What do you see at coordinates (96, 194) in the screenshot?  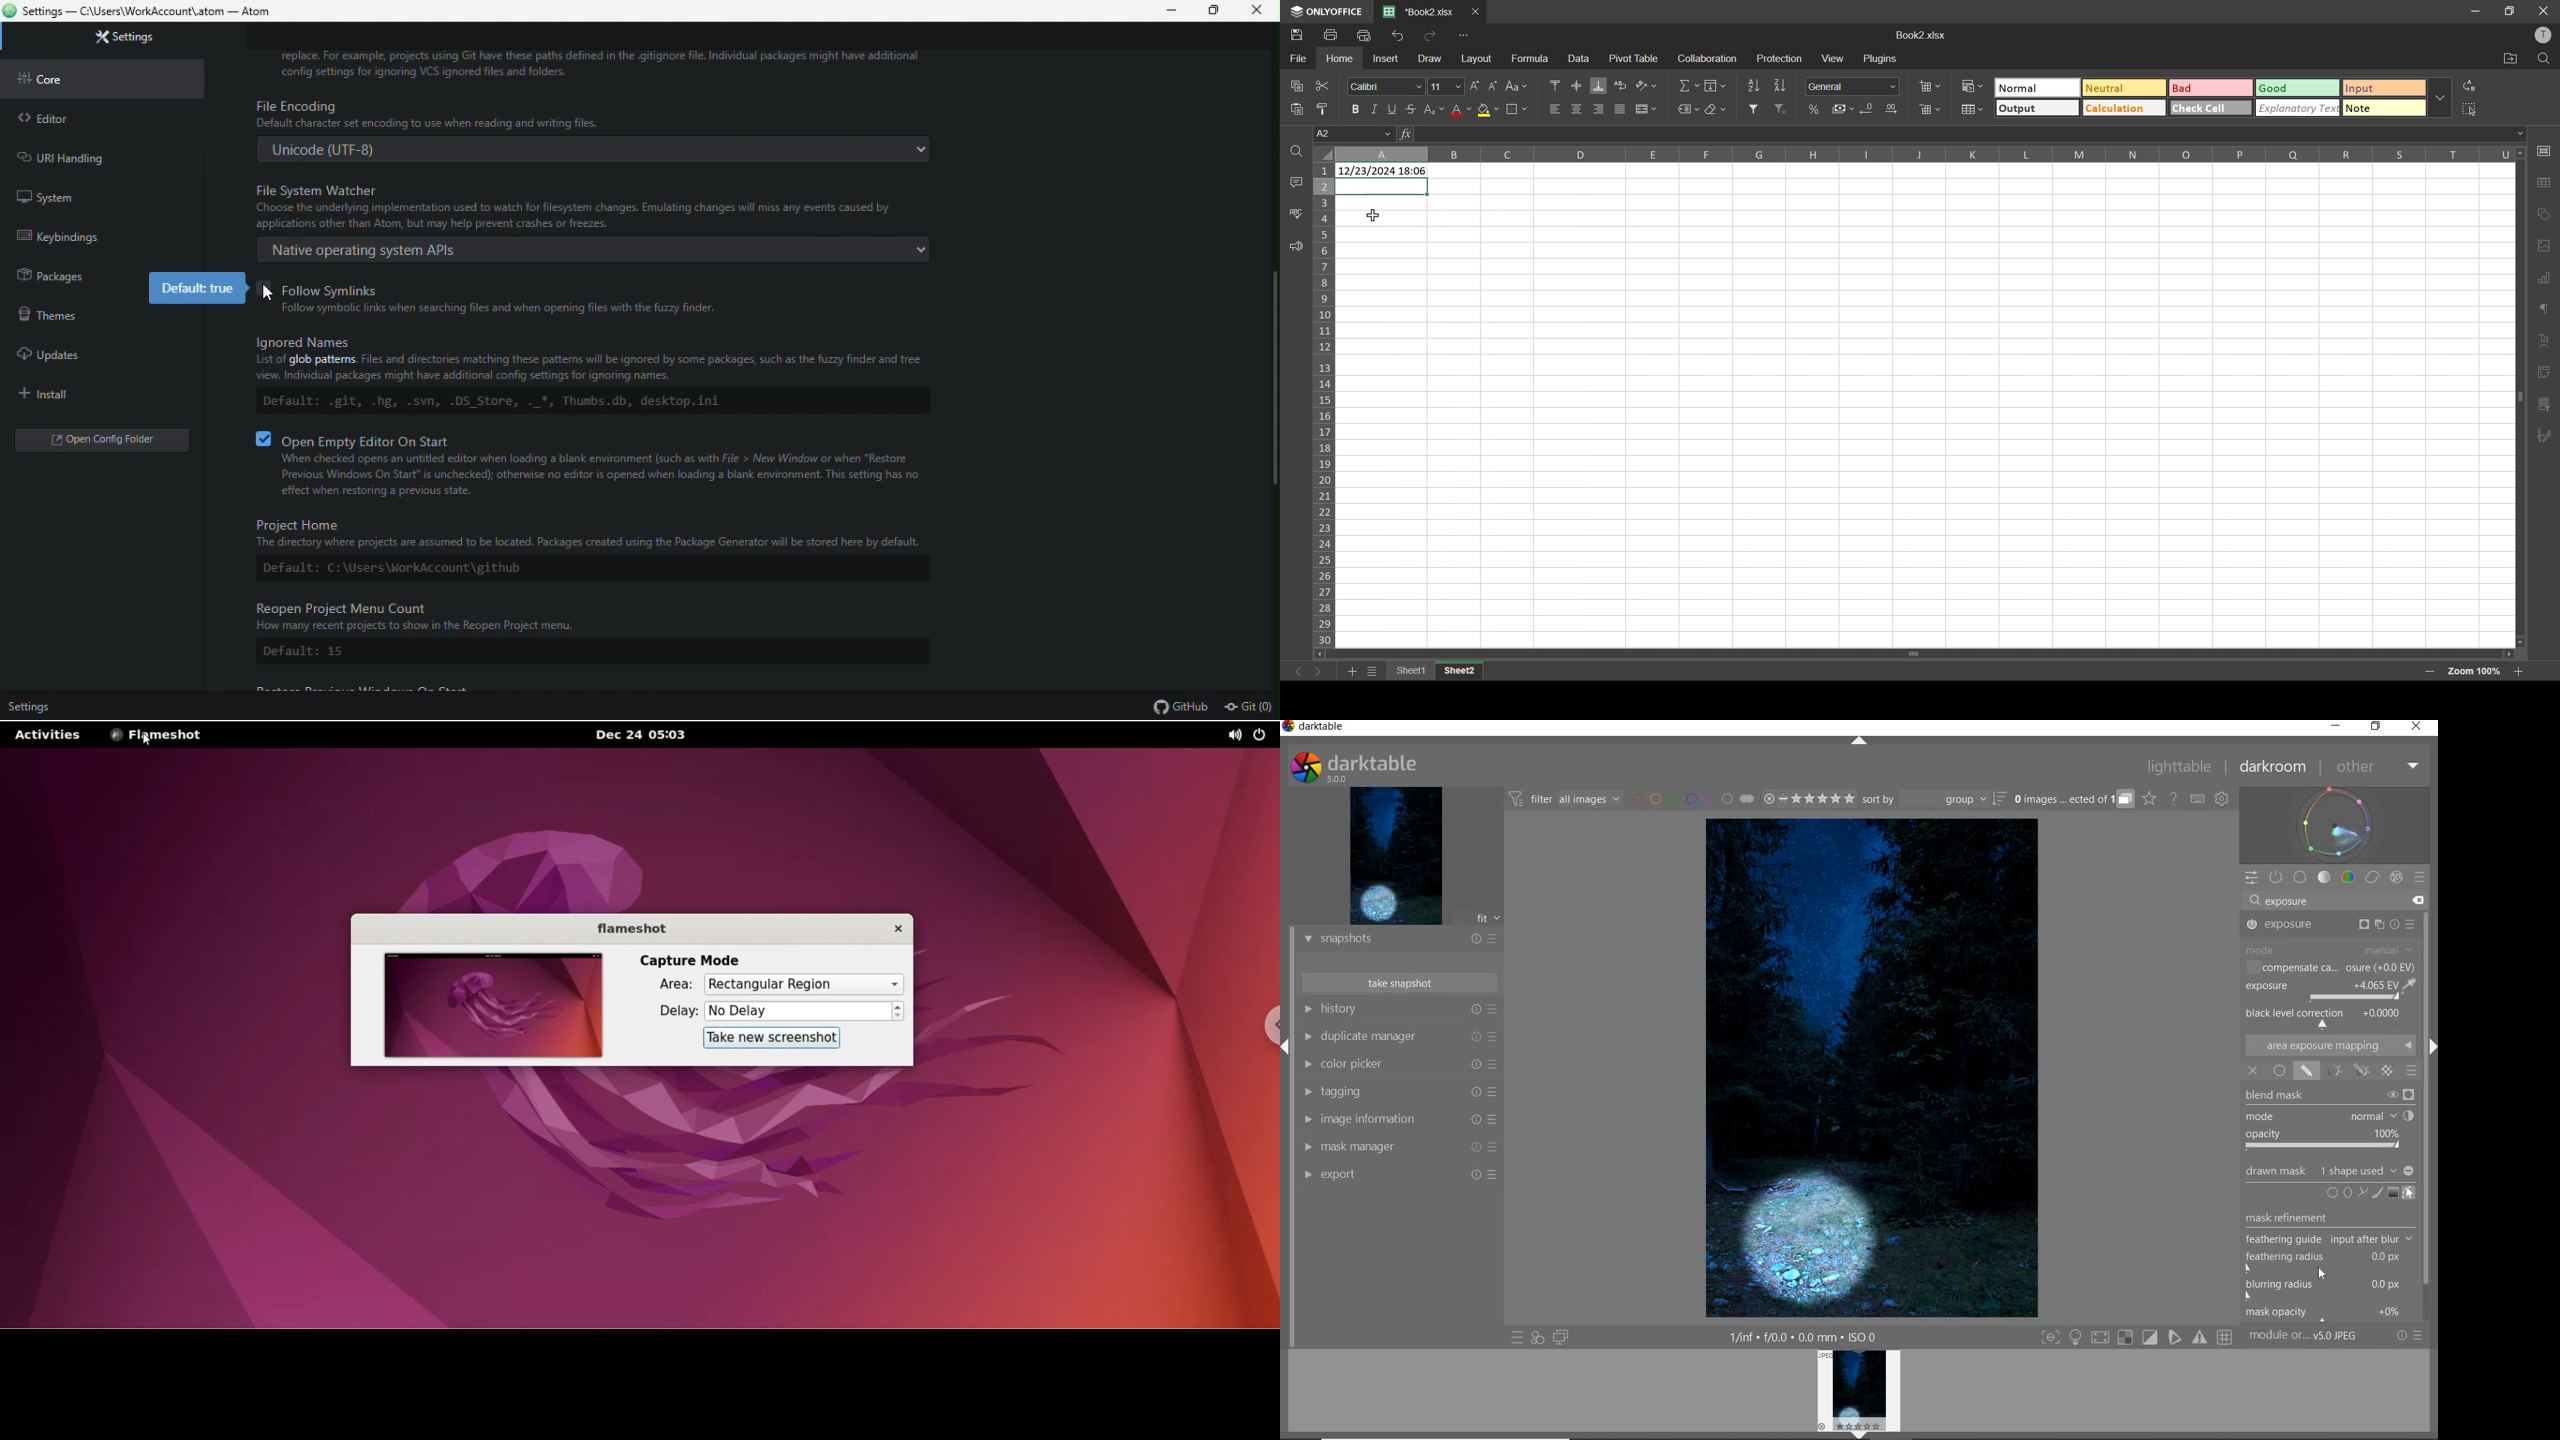 I see `System` at bounding box center [96, 194].